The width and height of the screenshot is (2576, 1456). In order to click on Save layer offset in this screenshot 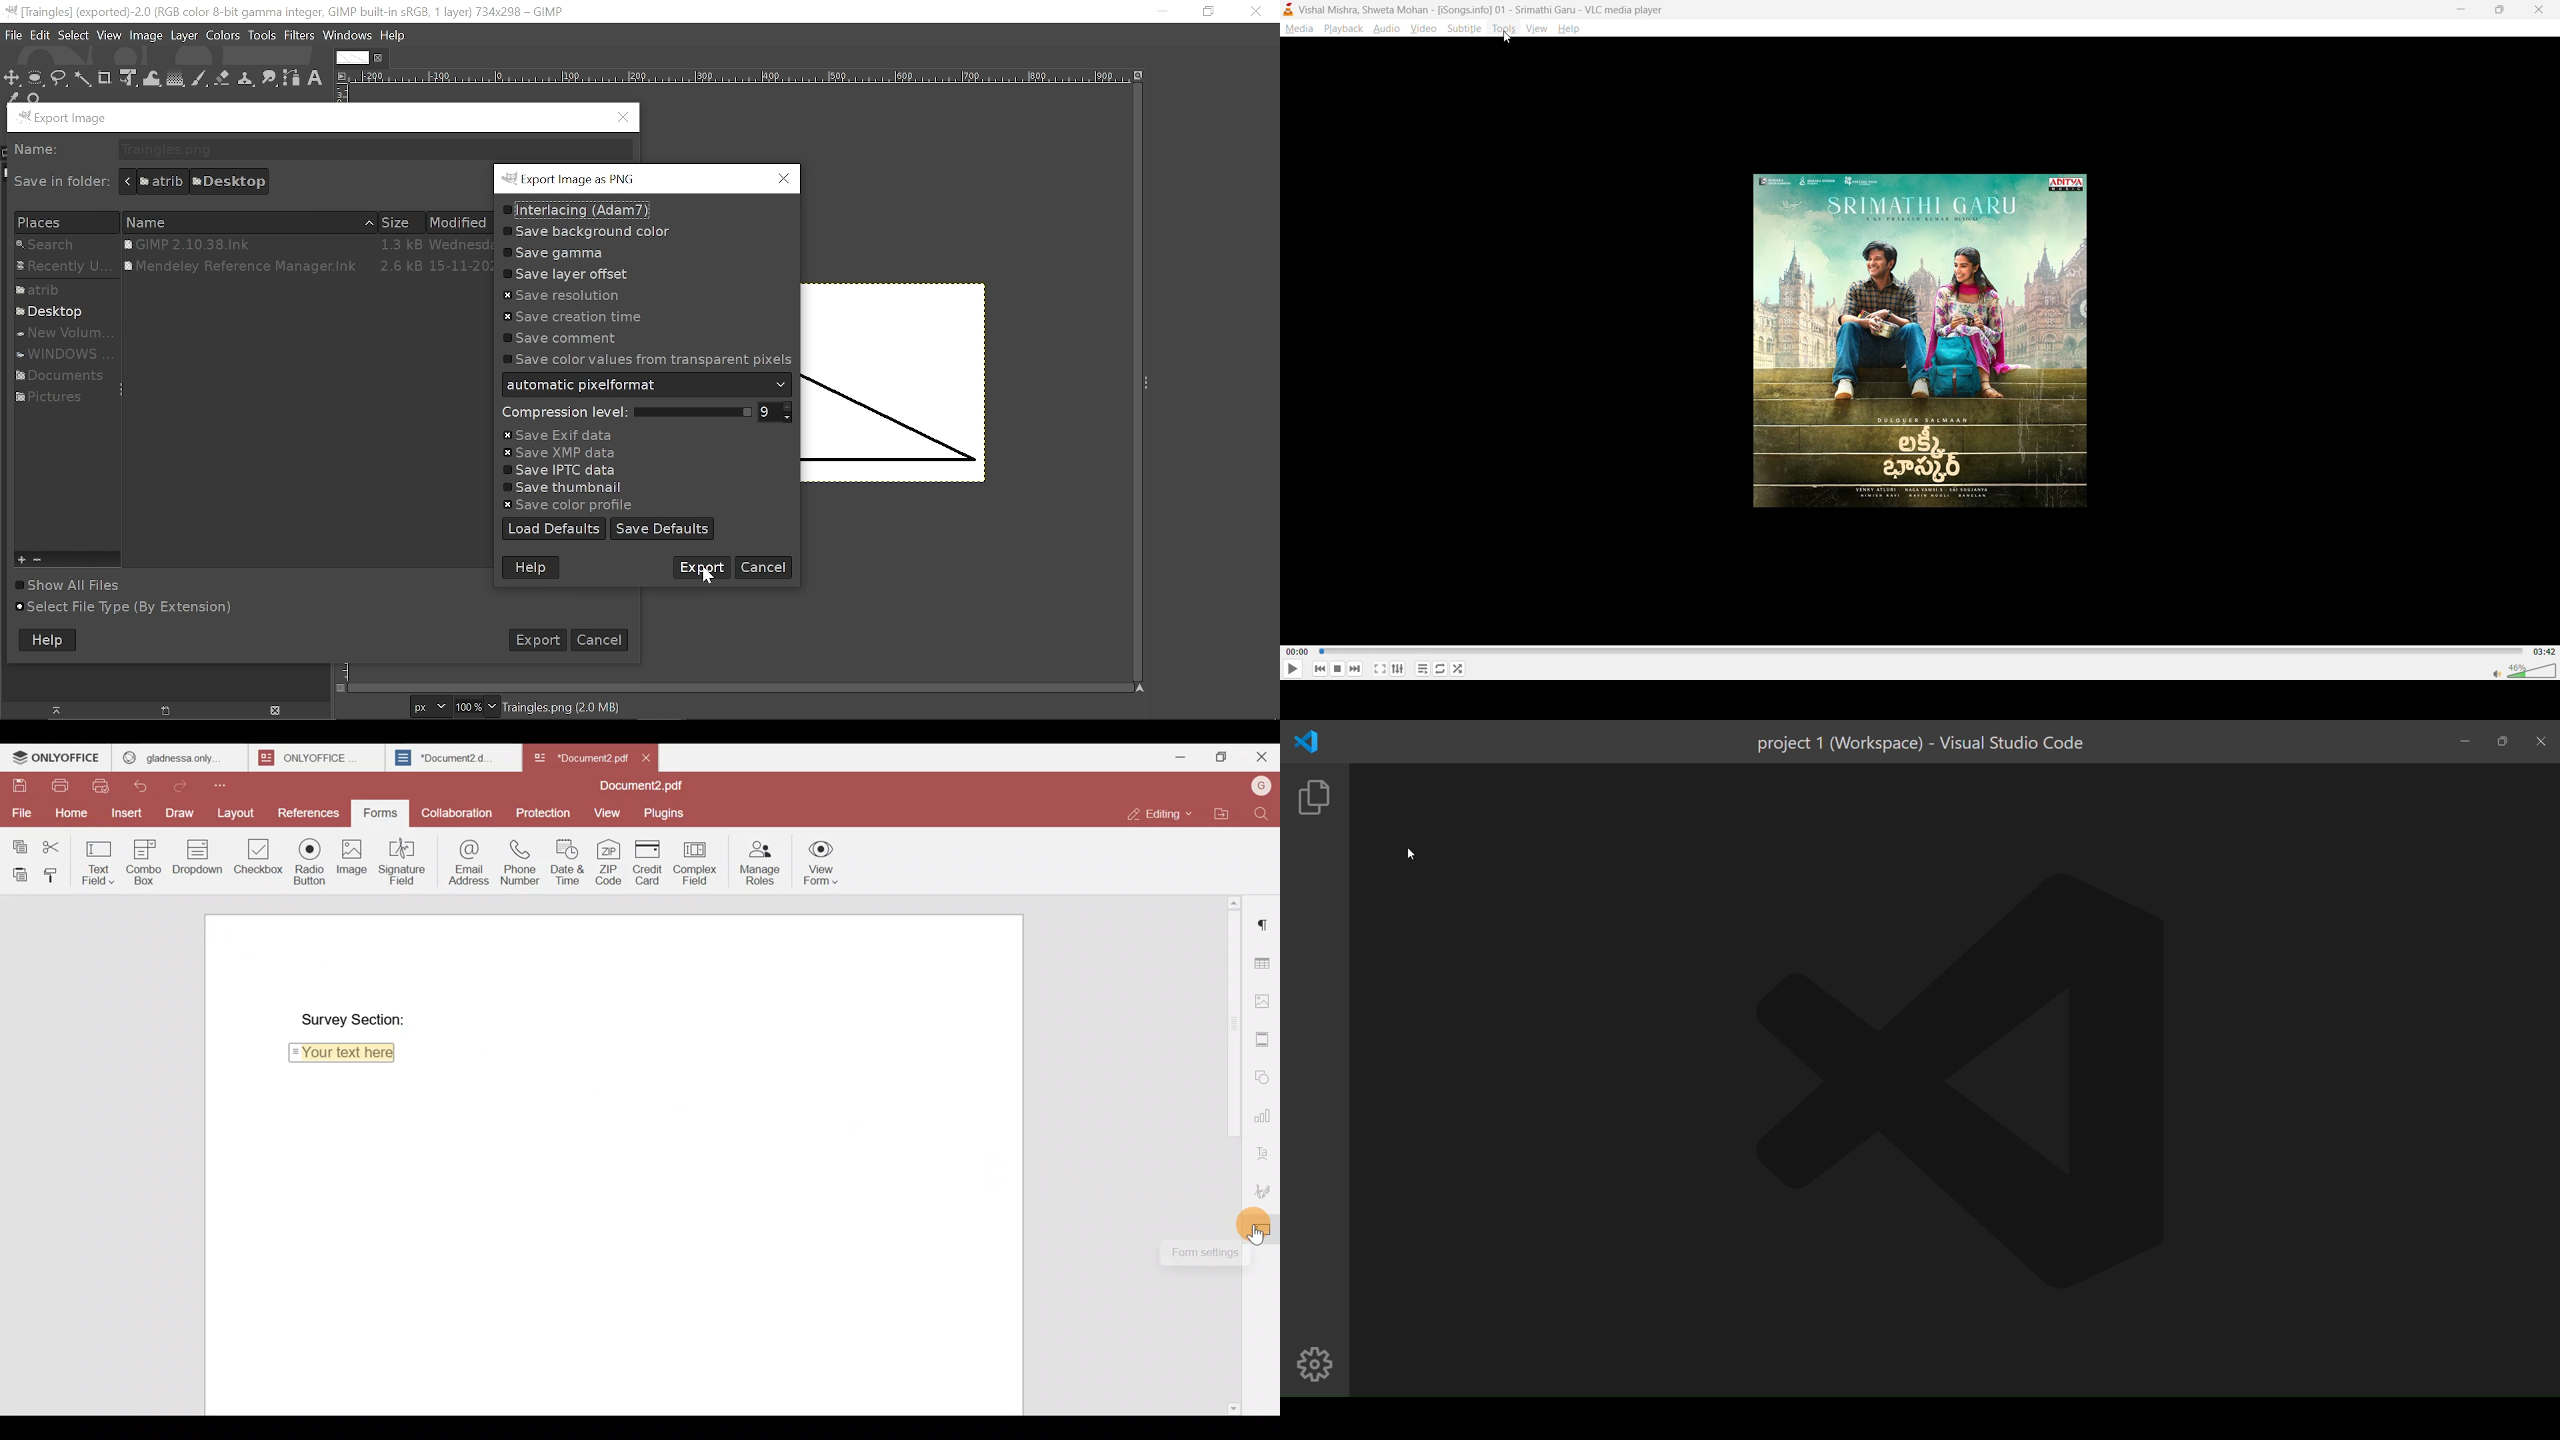, I will do `click(578, 274)`.